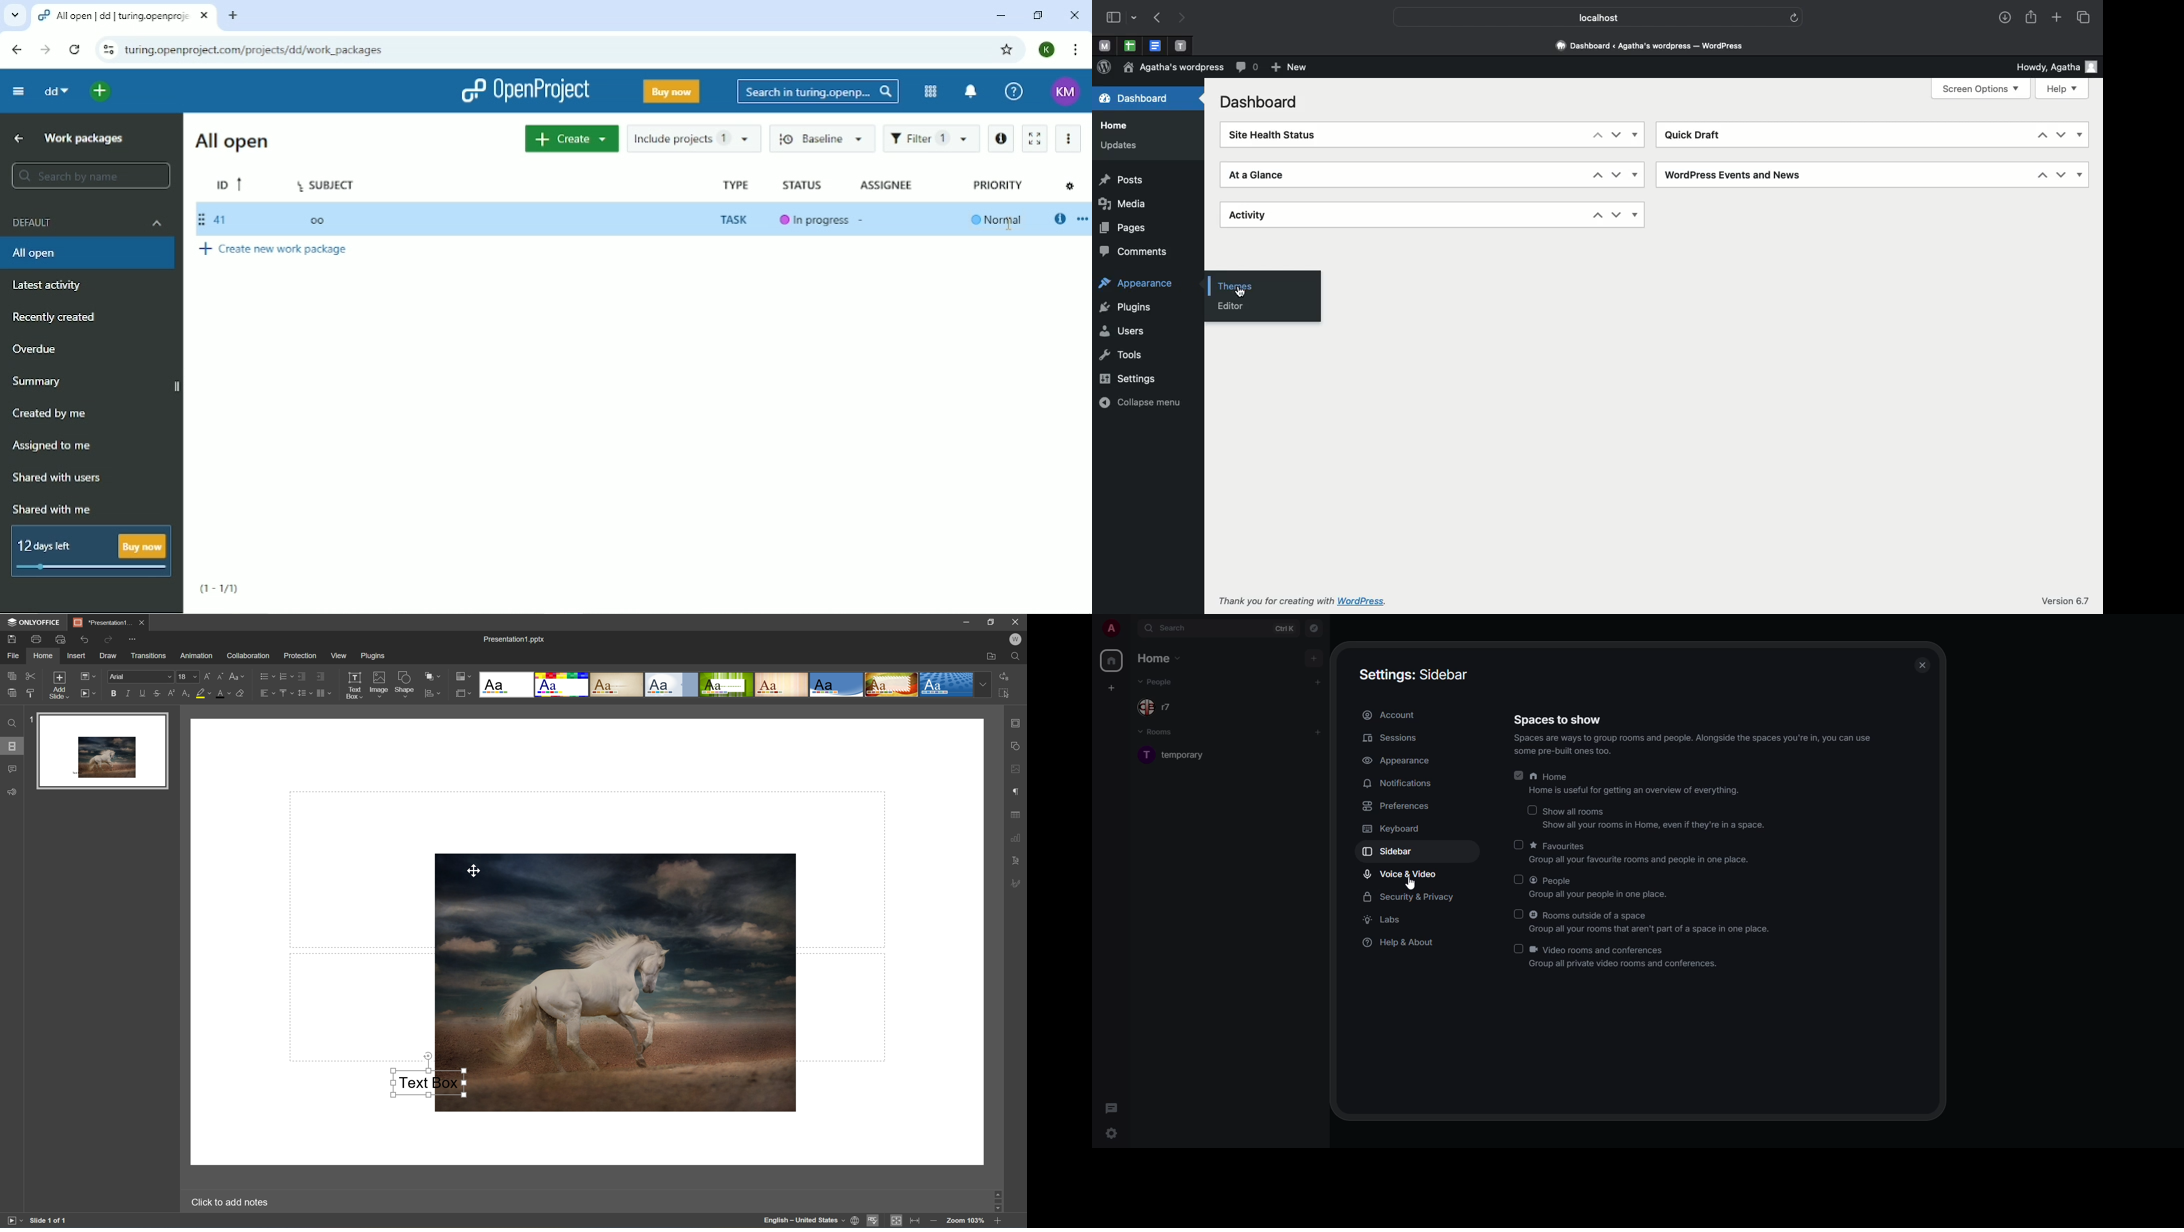 This screenshot has height=1232, width=2184. What do you see at coordinates (1597, 137) in the screenshot?
I see `Up` at bounding box center [1597, 137].